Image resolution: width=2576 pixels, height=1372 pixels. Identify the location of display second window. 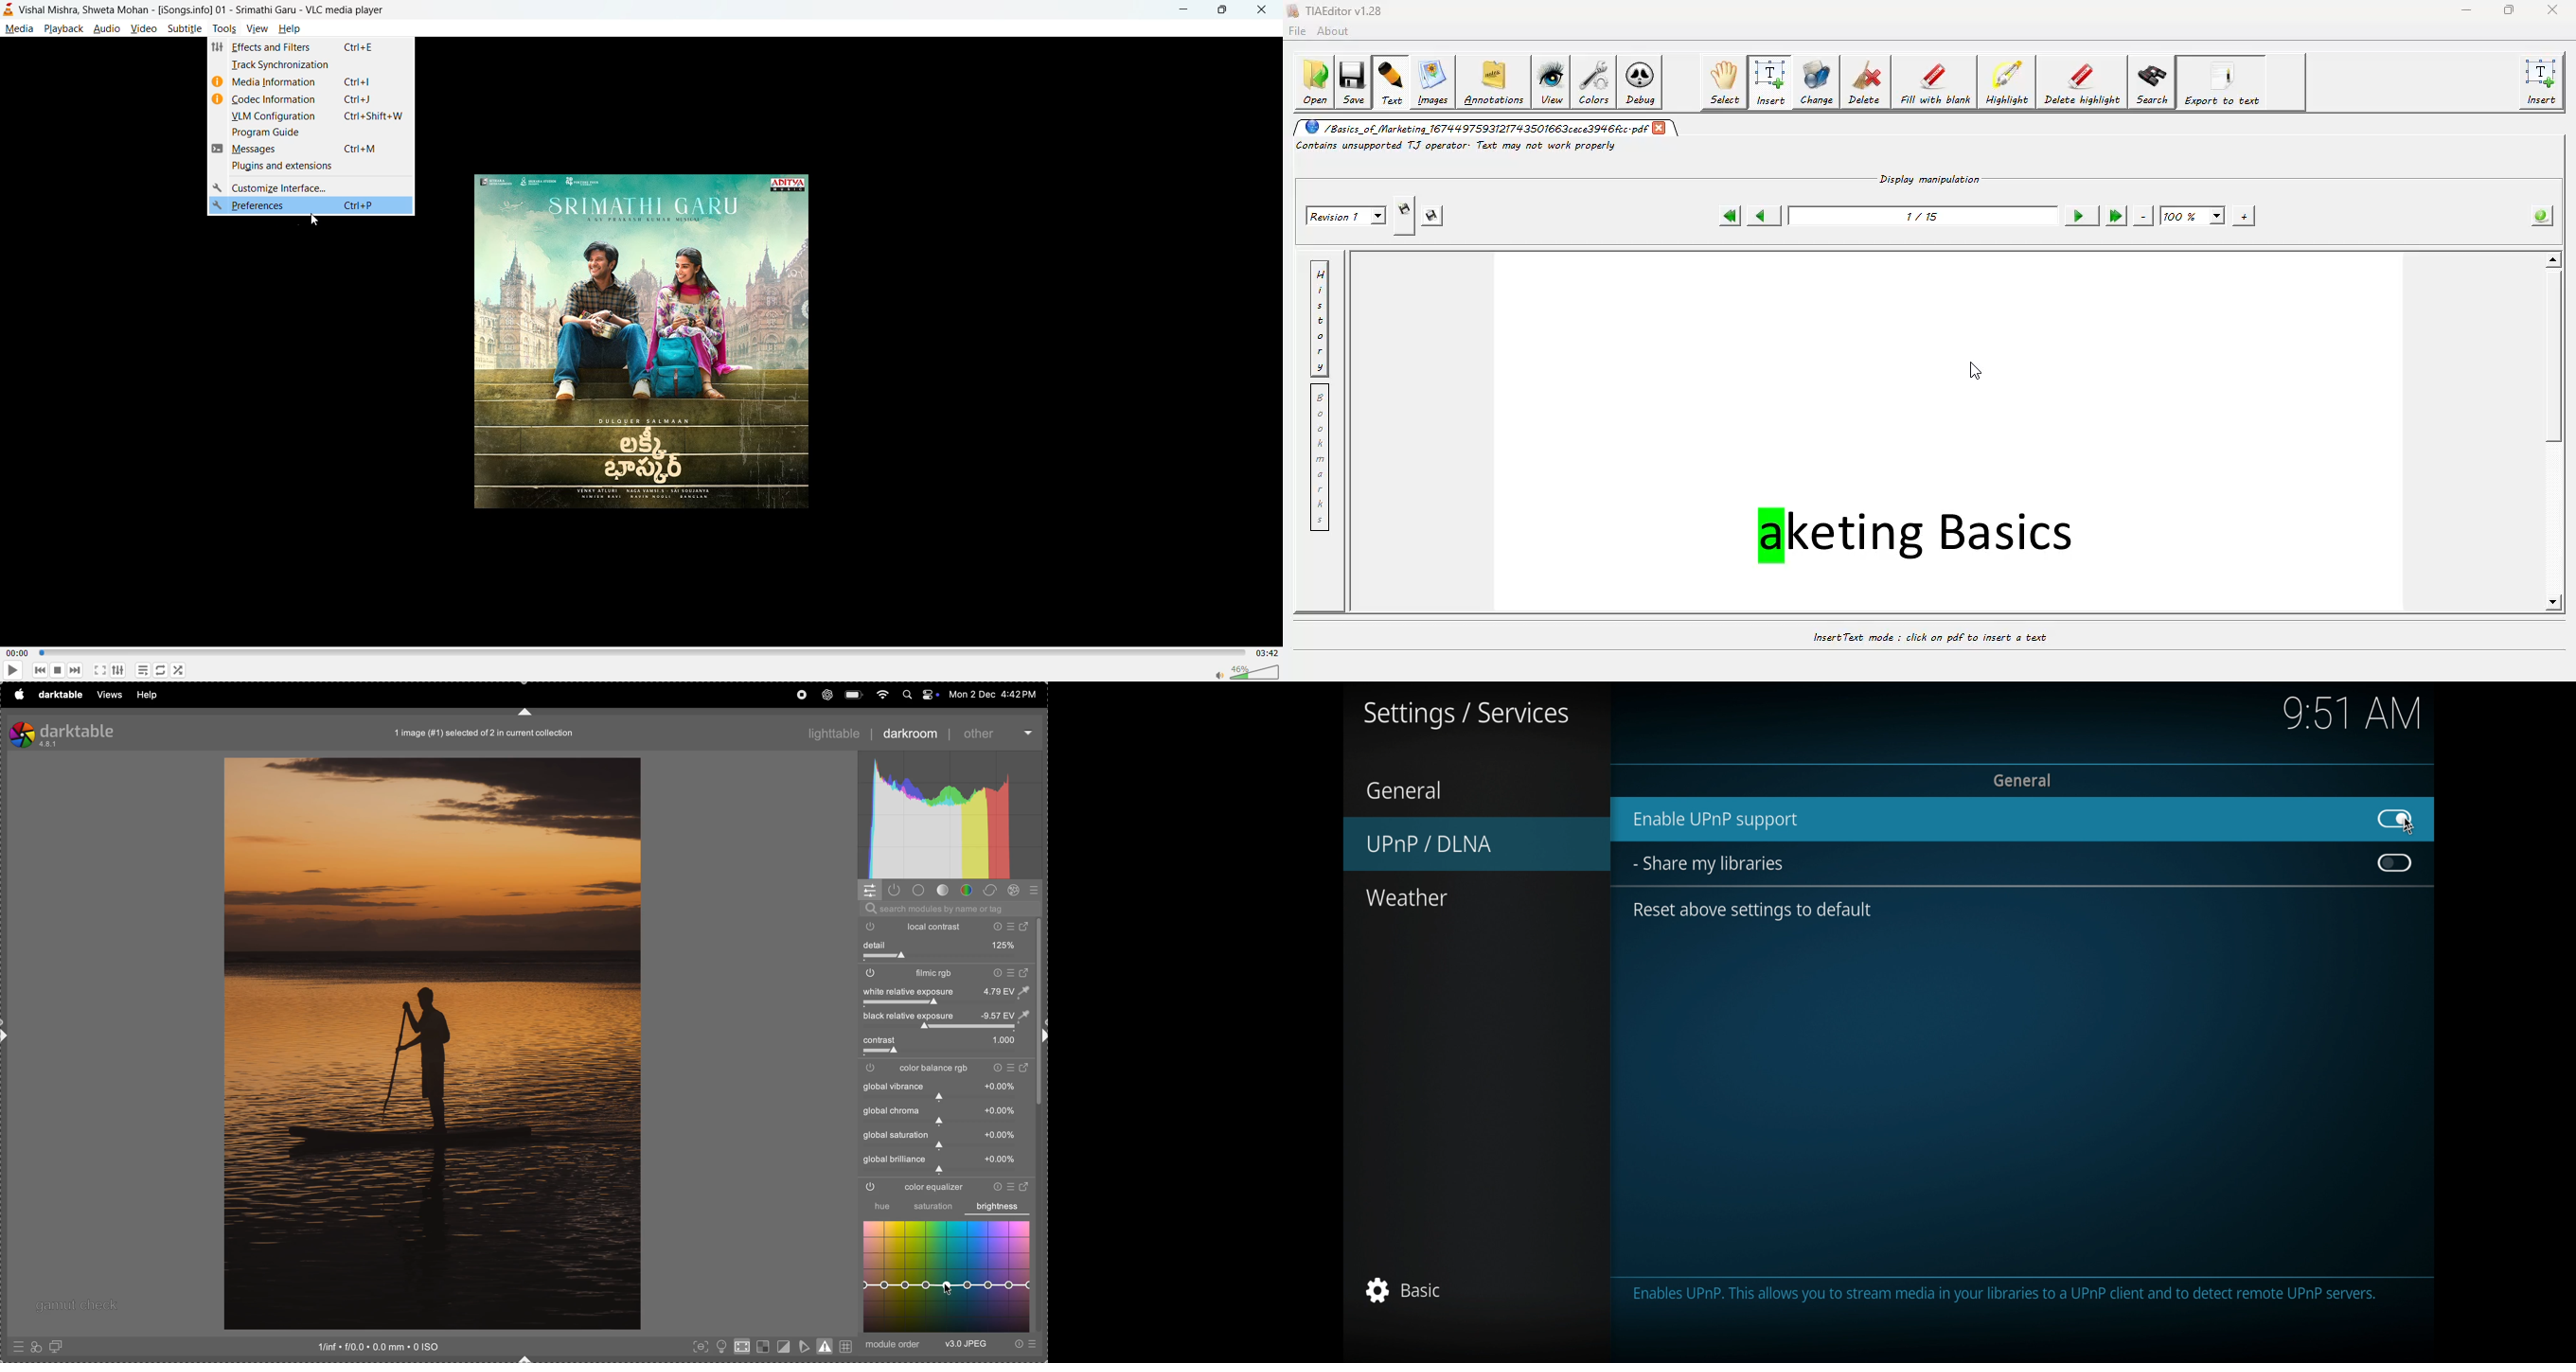
(60, 1347).